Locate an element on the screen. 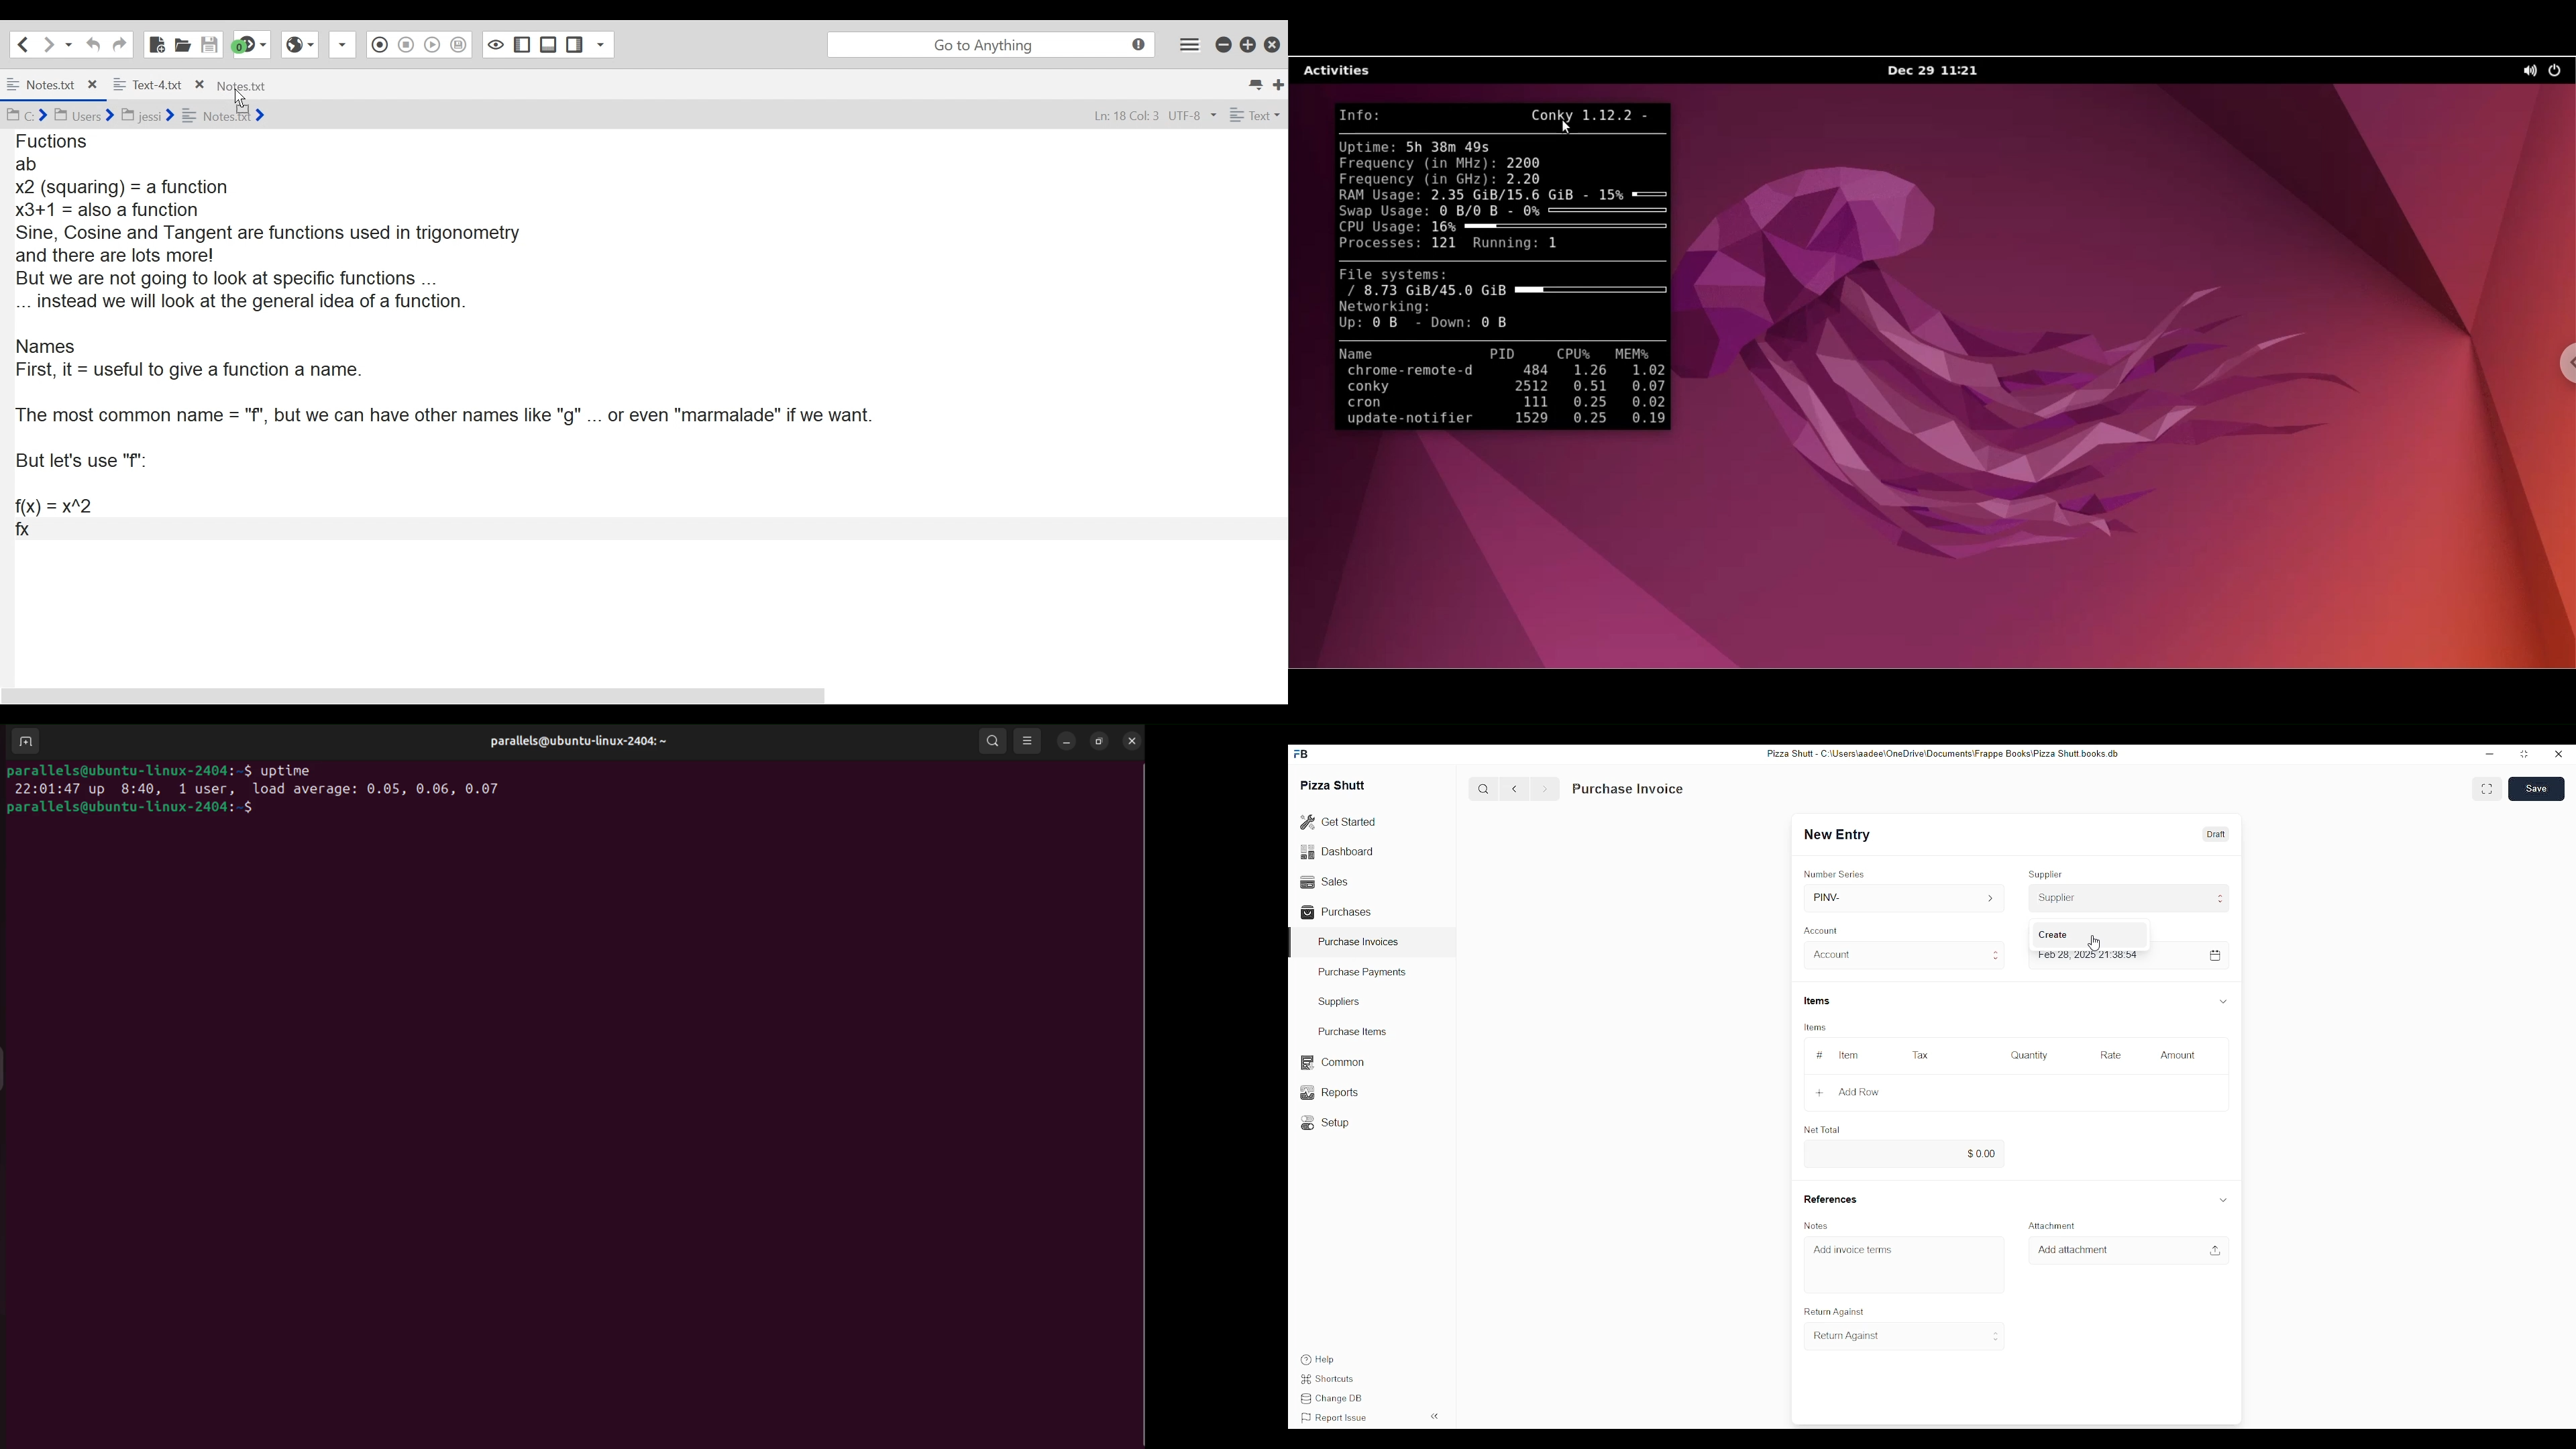 The image size is (2576, 1456). Purchases is located at coordinates (1338, 912).